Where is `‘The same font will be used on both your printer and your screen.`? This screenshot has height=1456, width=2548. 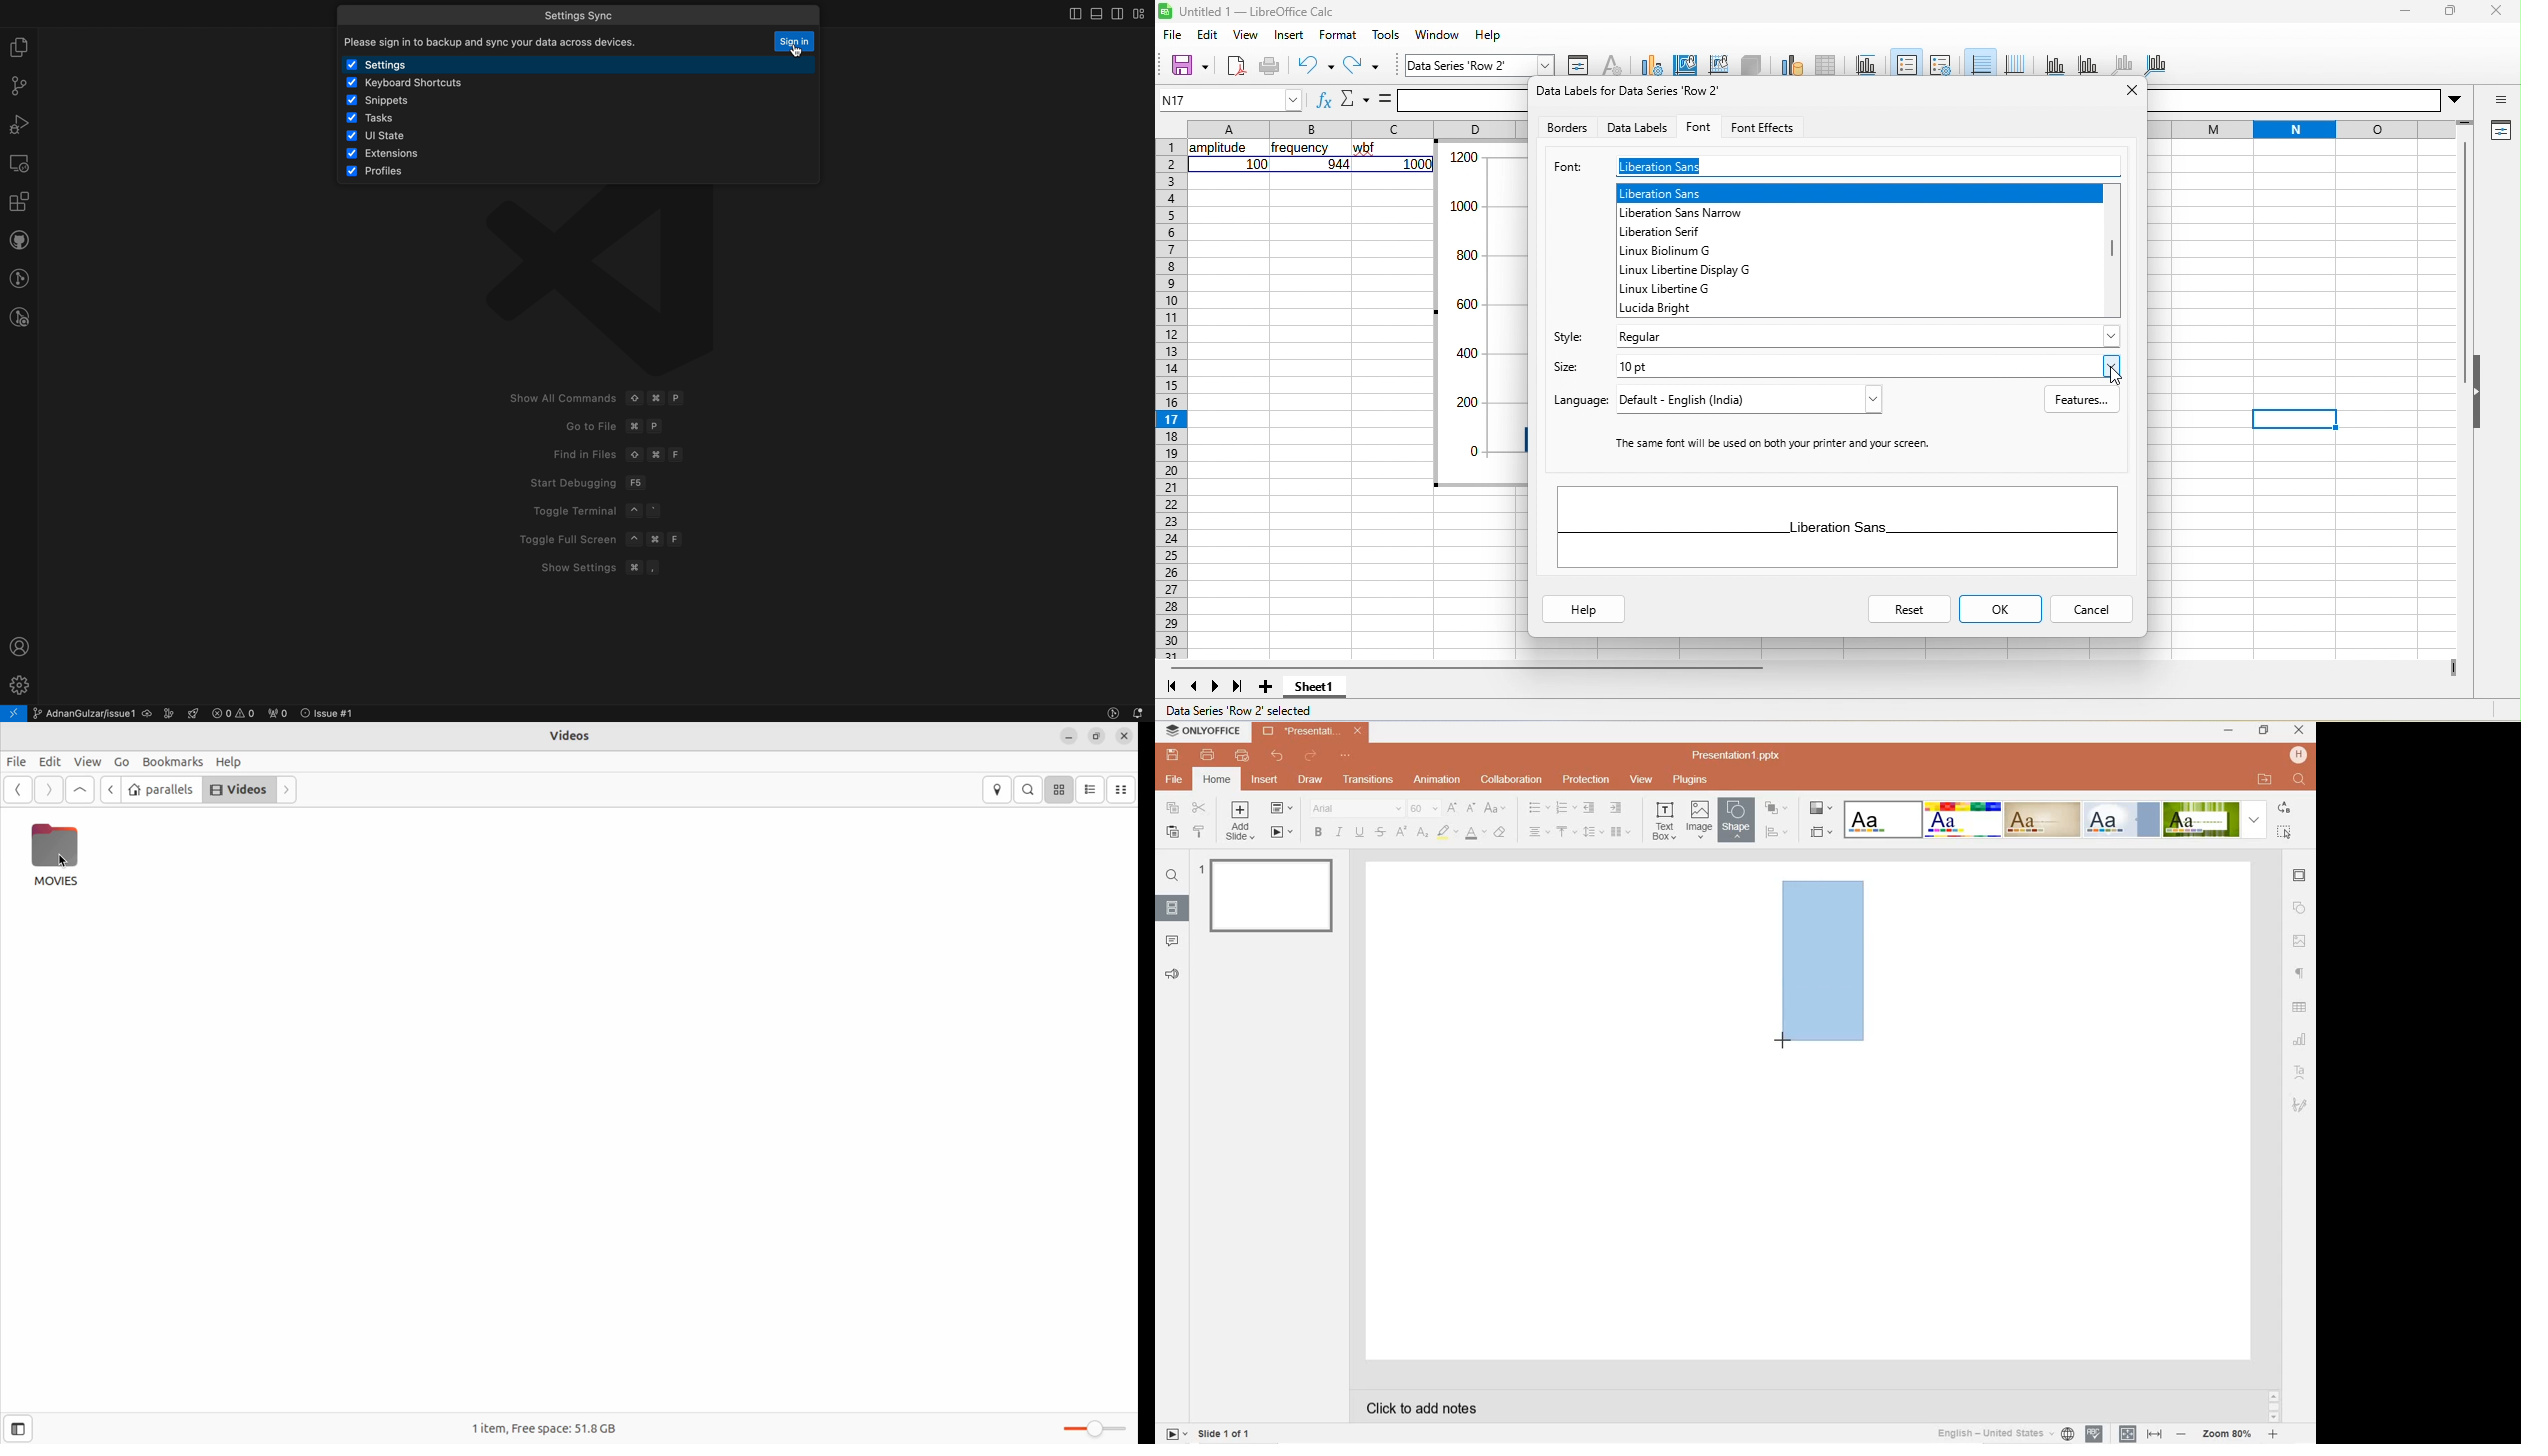 ‘The same font will be used on both your printer and your screen. is located at coordinates (1781, 441).